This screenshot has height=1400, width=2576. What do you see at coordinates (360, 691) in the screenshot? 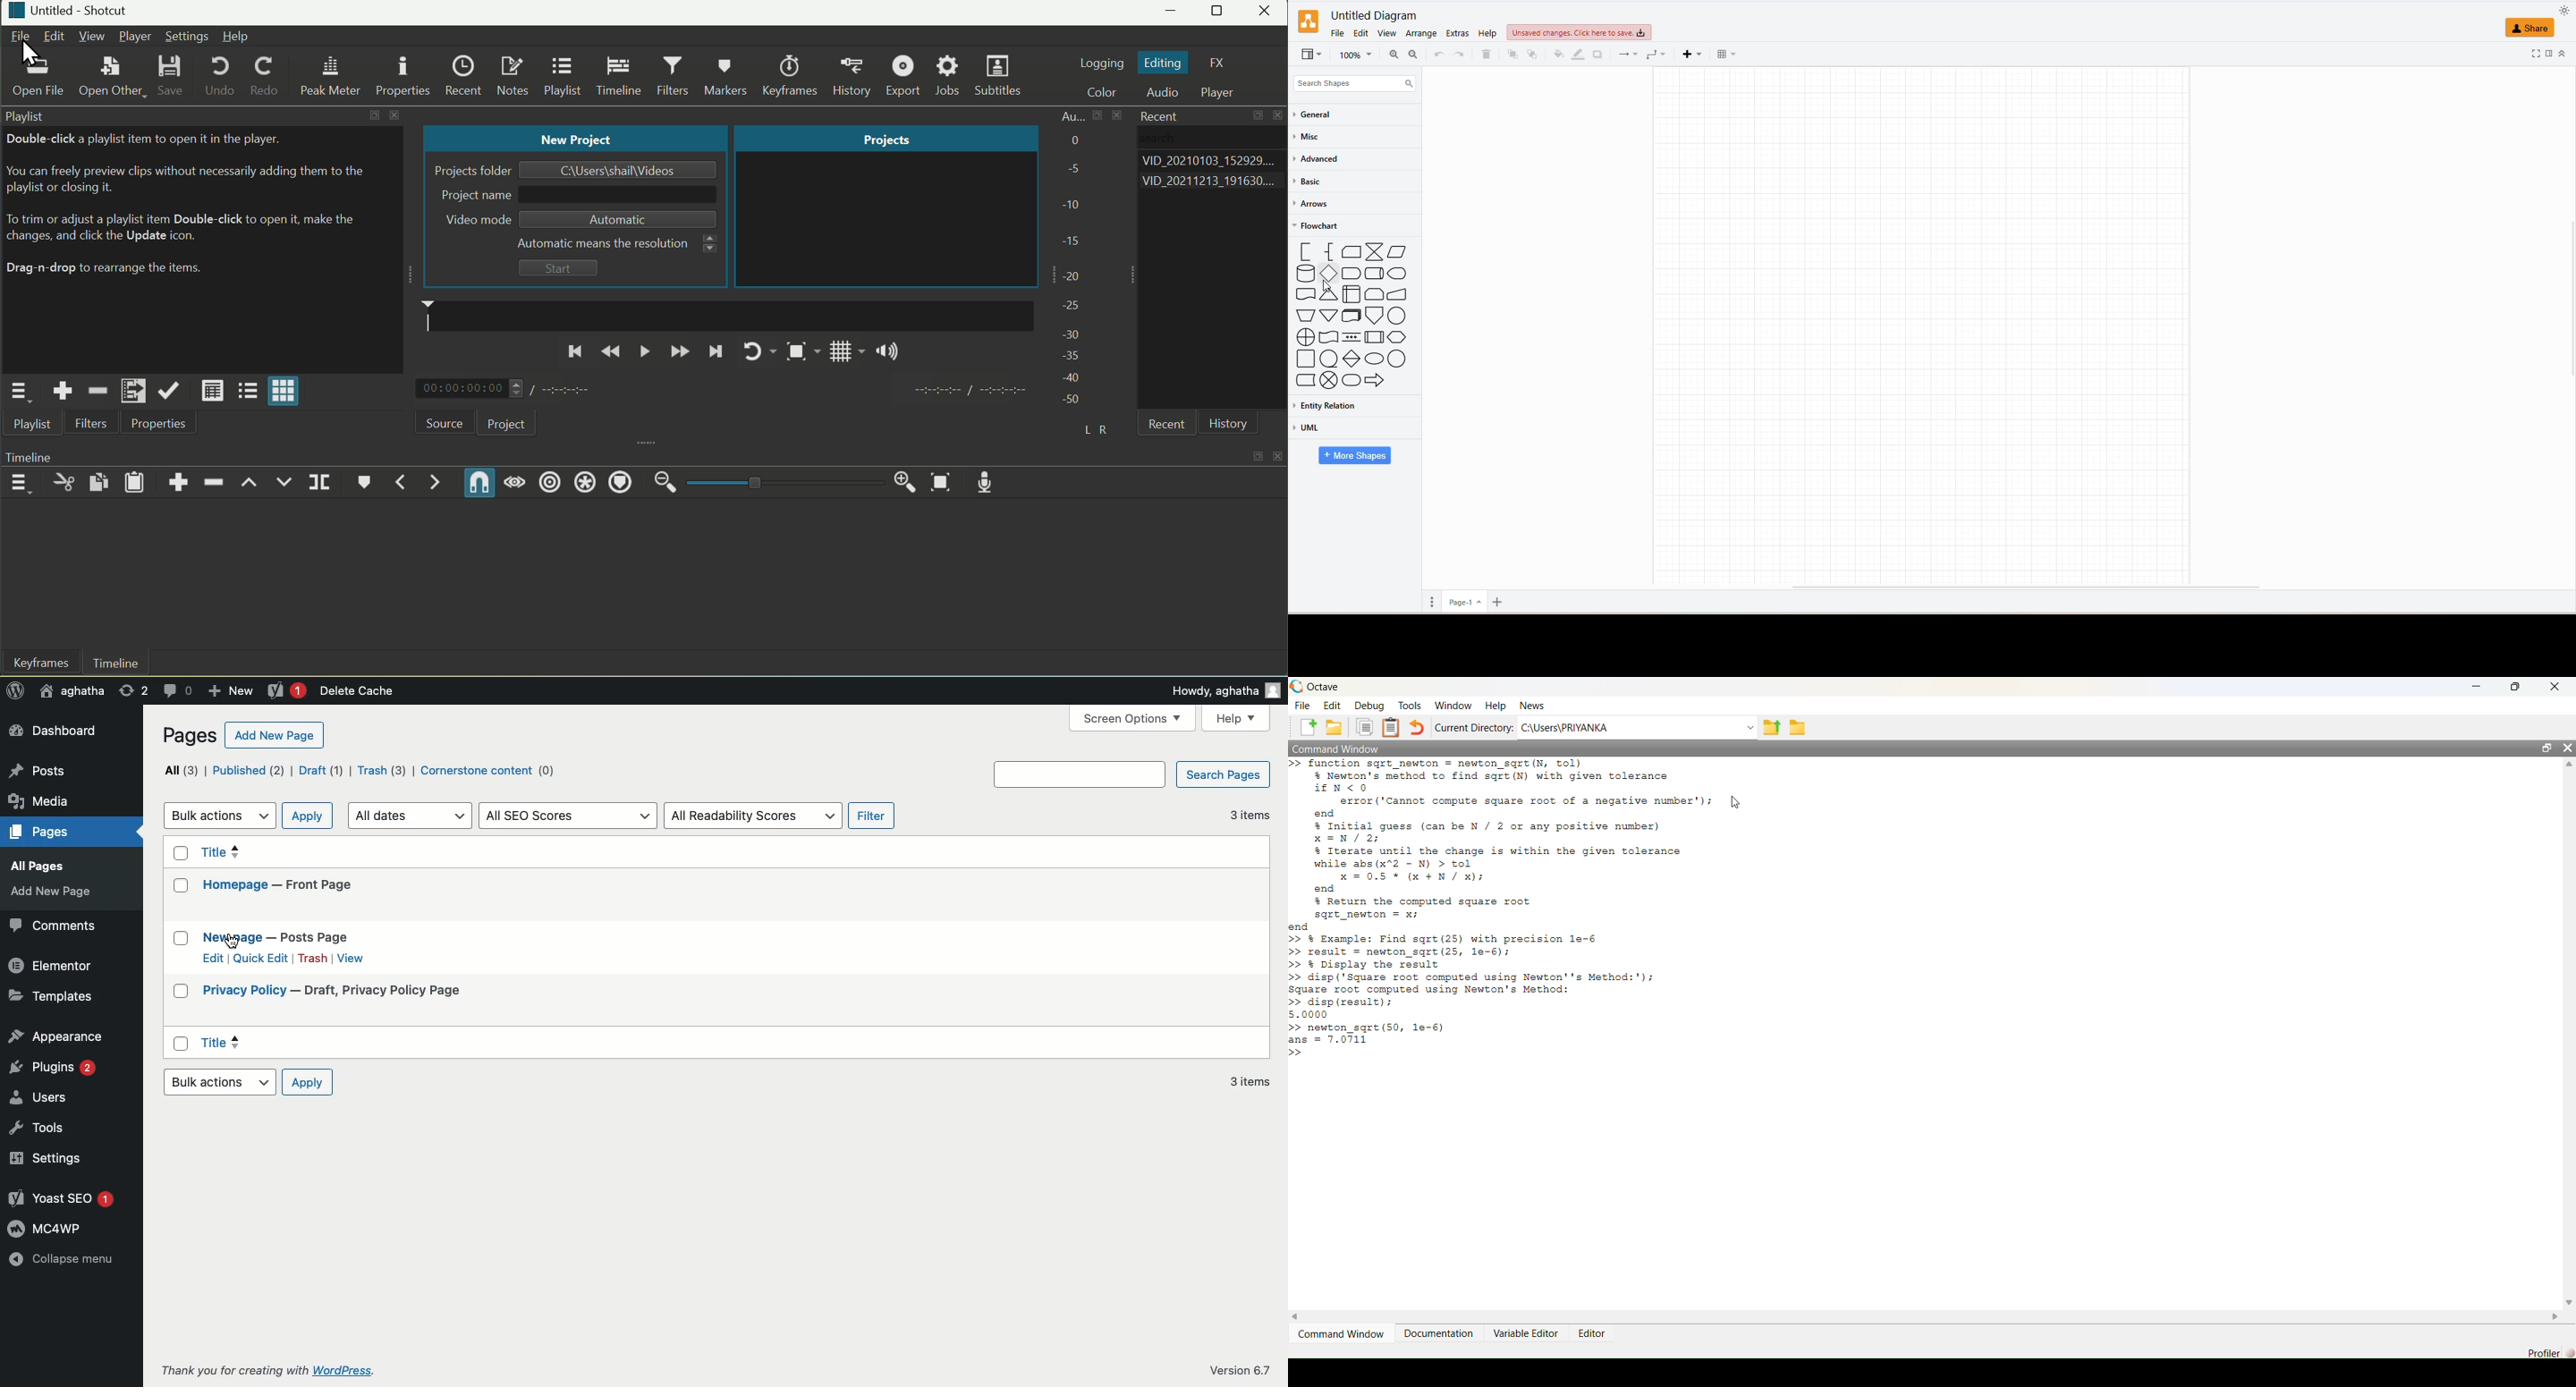
I see `Delete cache` at bounding box center [360, 691].